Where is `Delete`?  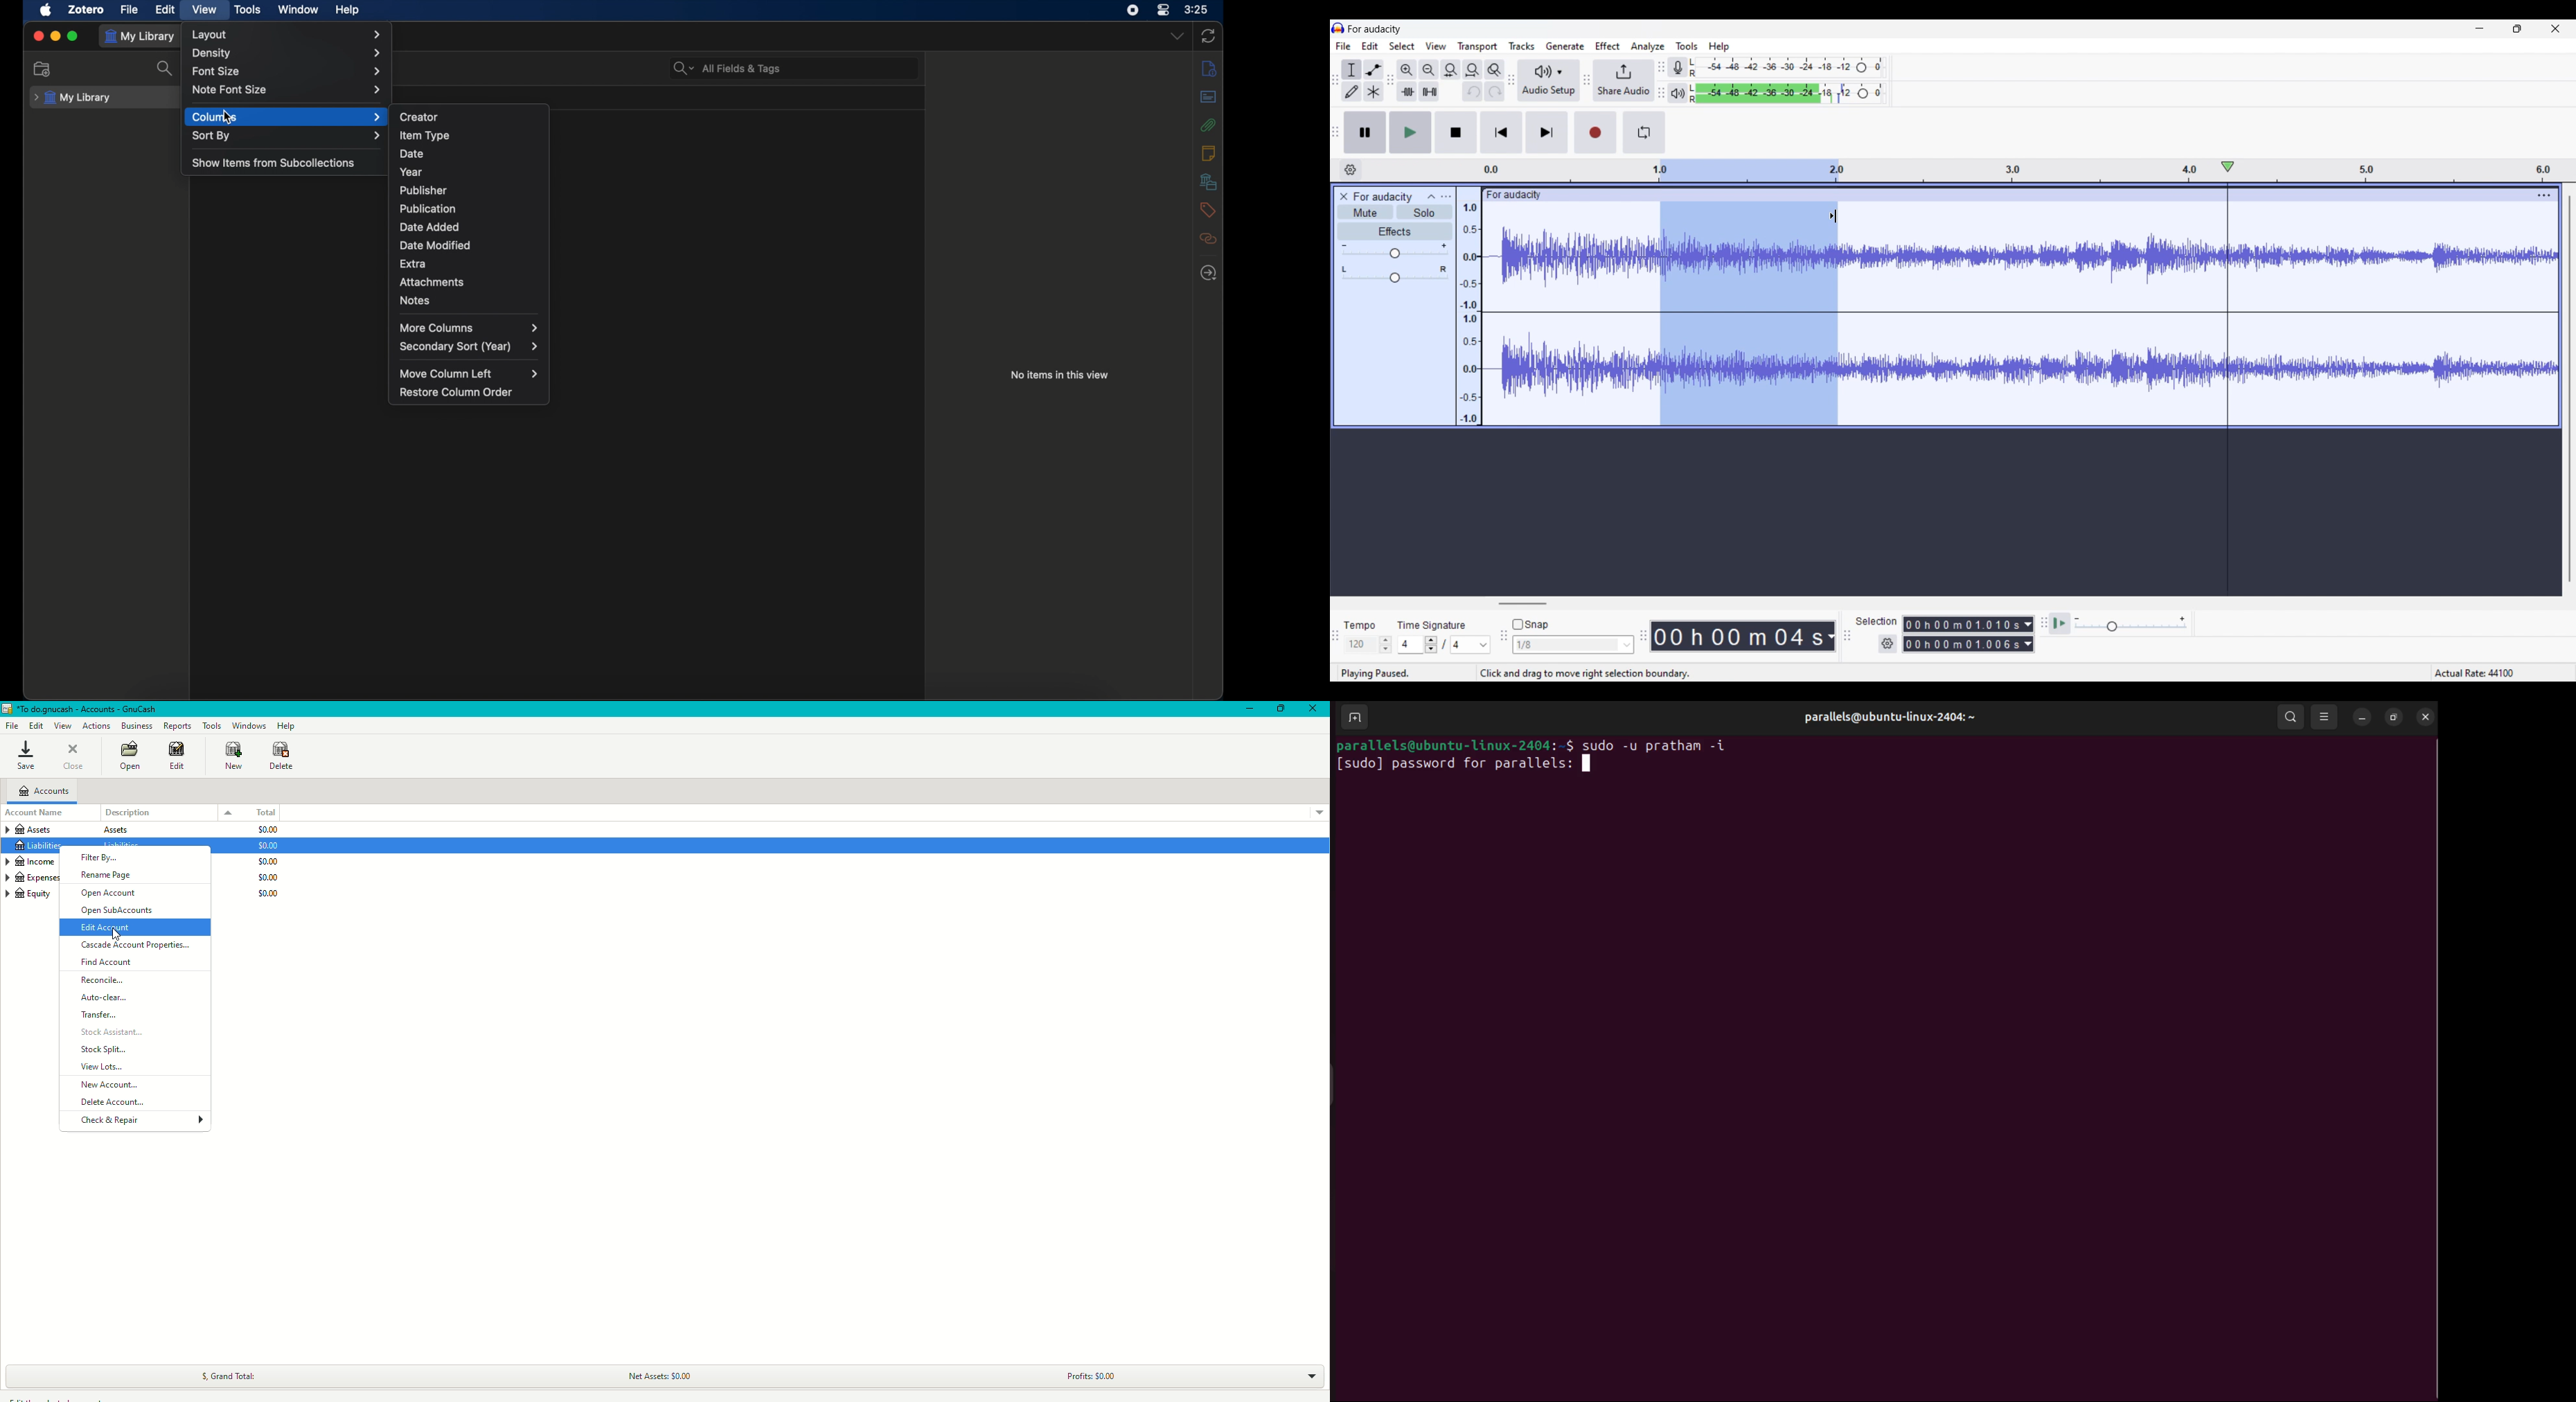
Delete is located at coordinates (284, 755).